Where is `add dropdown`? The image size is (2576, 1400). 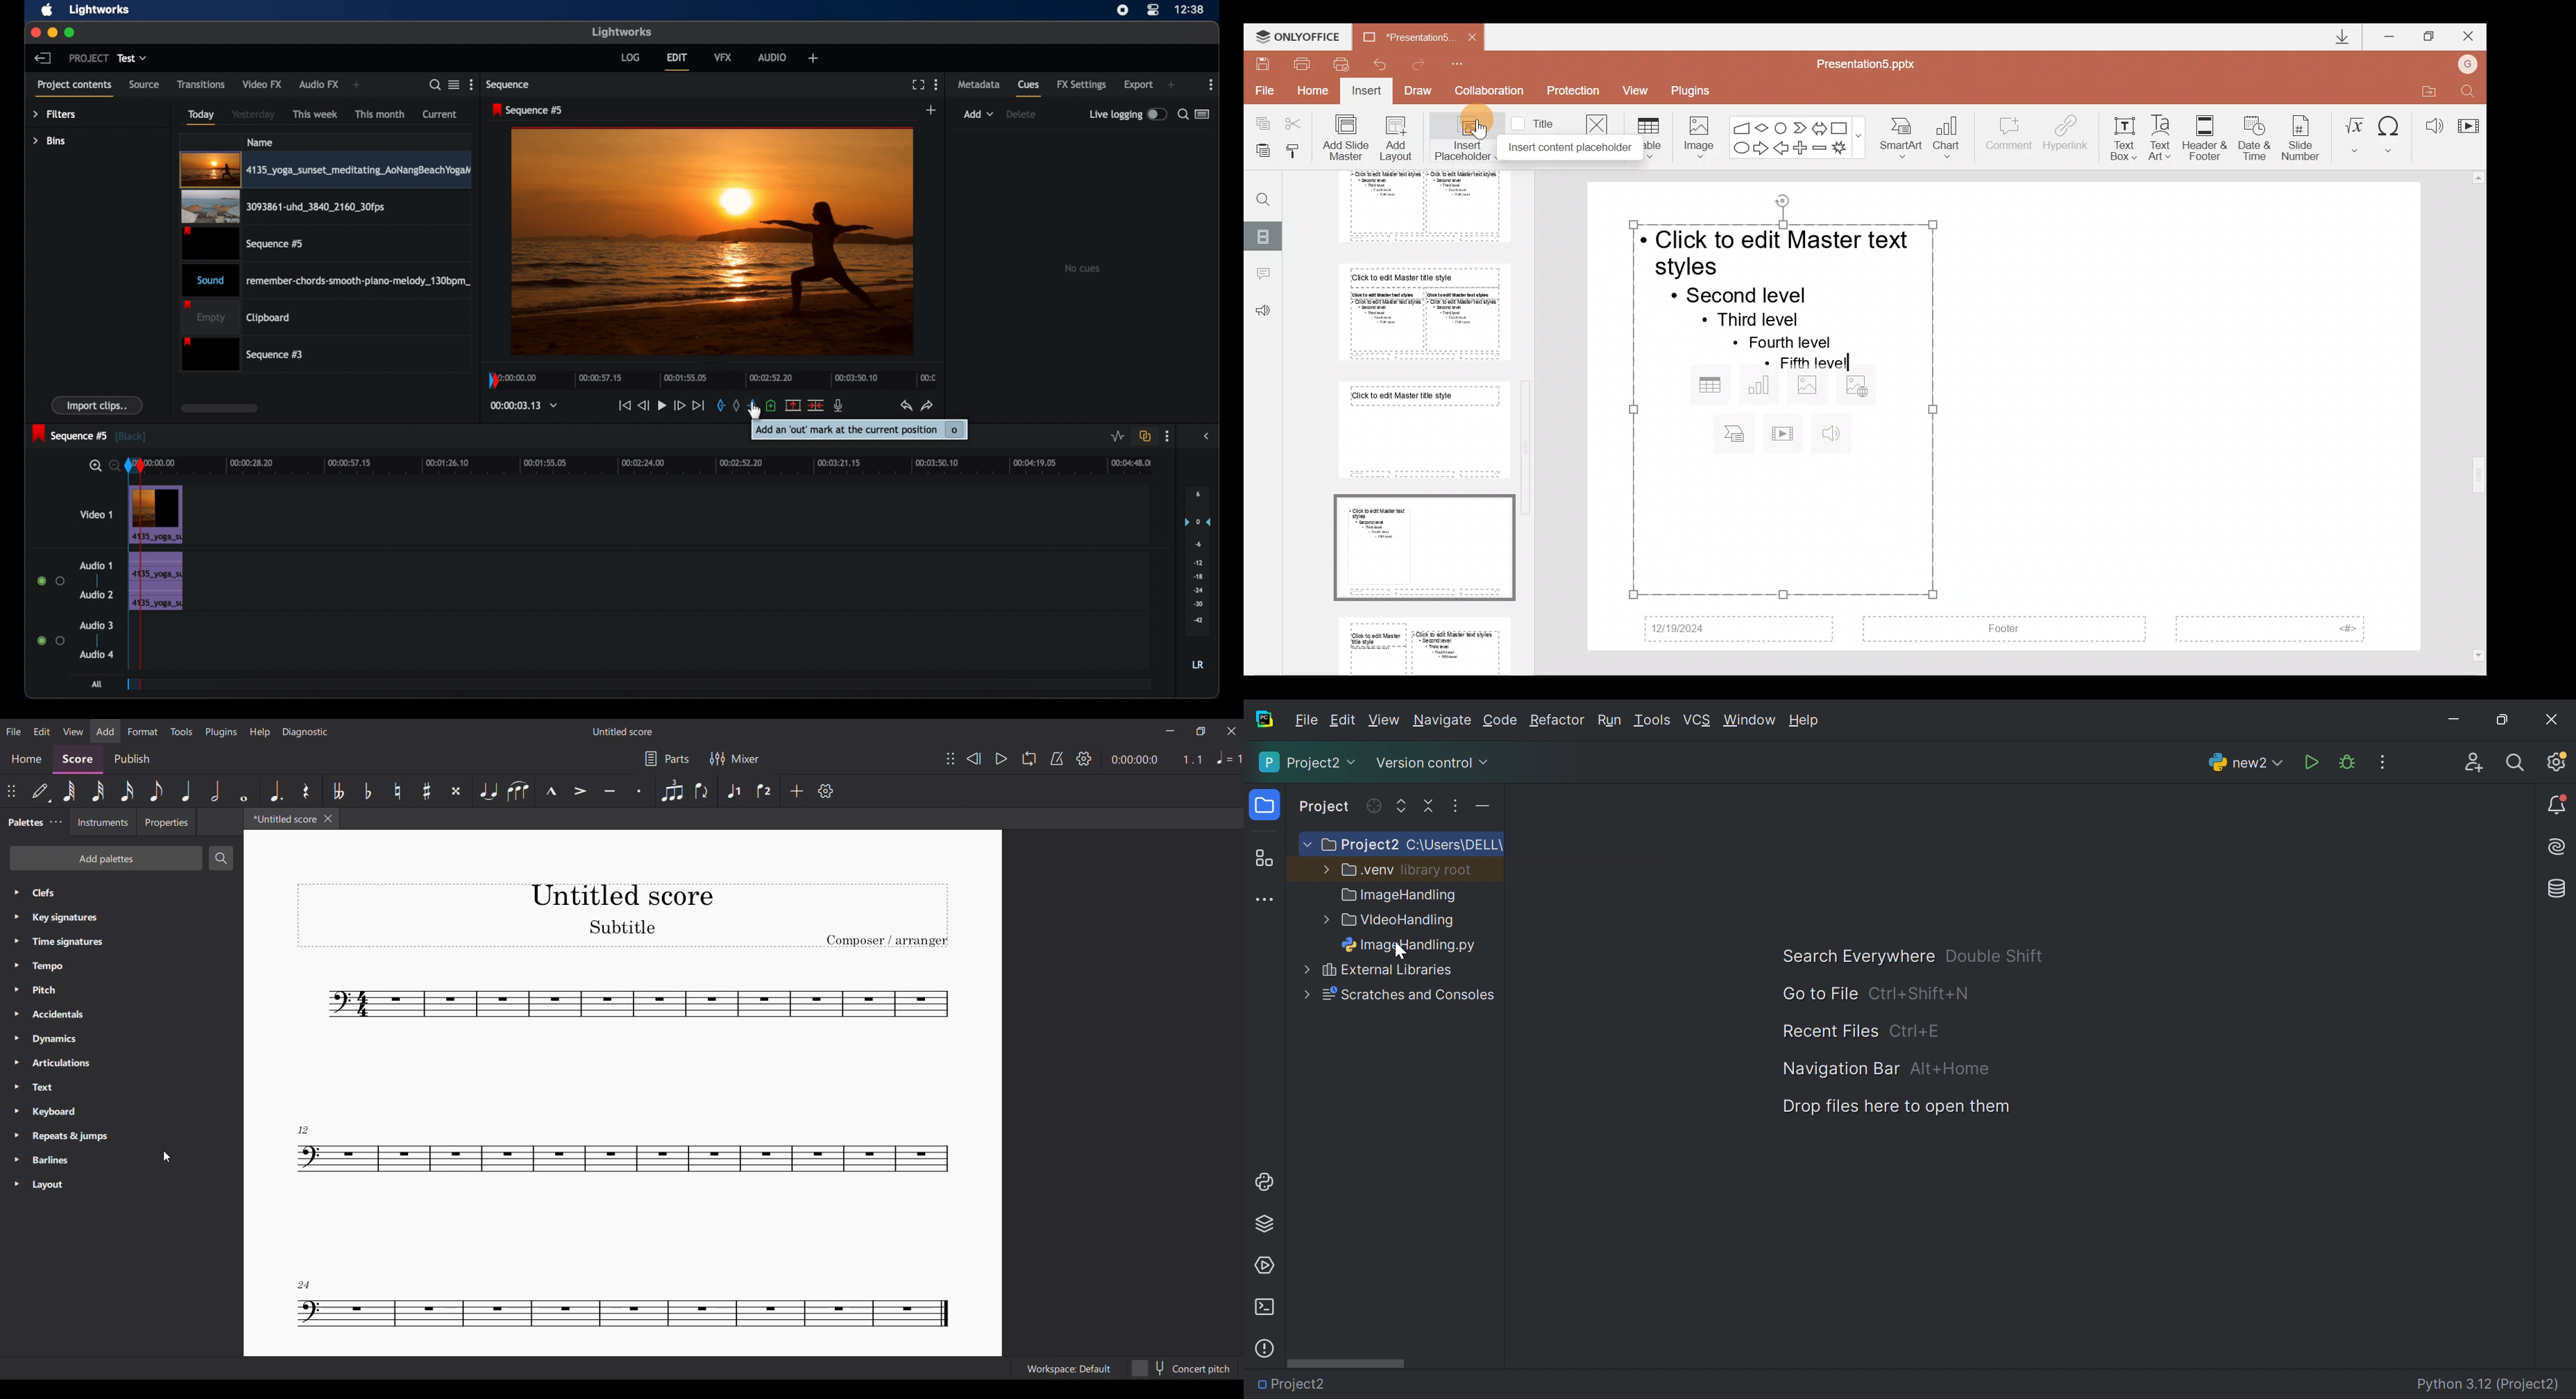 add dropdown is located at coordinates (979, 114).